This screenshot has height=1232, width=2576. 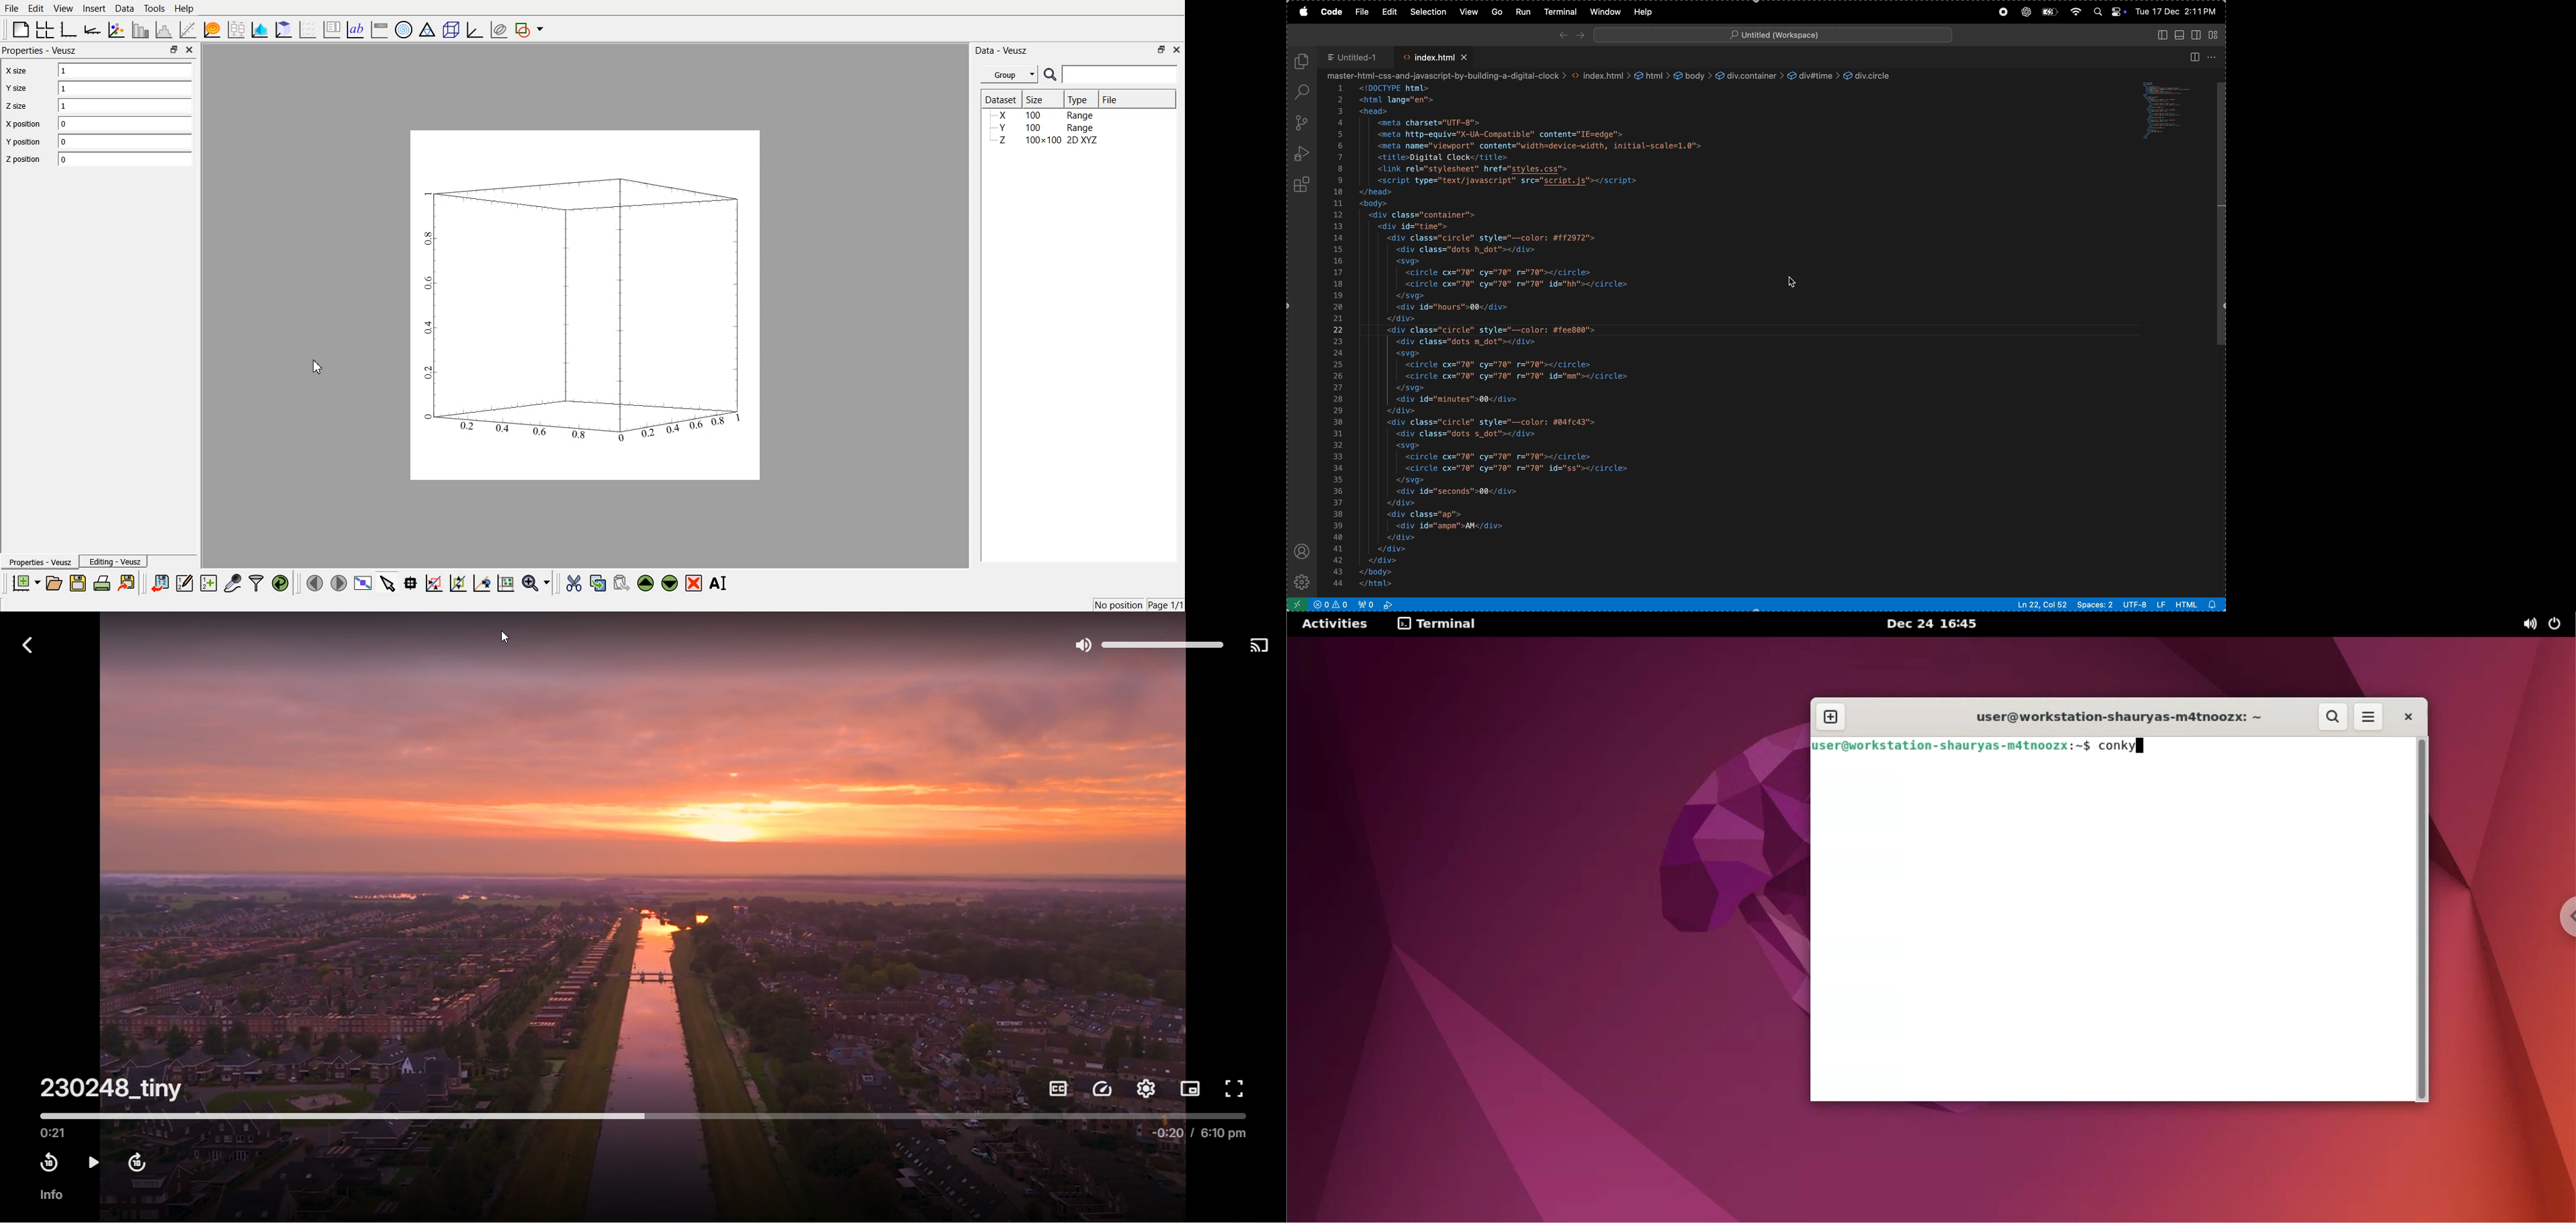 I want to click on Dataset, so click(x=1001, y=99).